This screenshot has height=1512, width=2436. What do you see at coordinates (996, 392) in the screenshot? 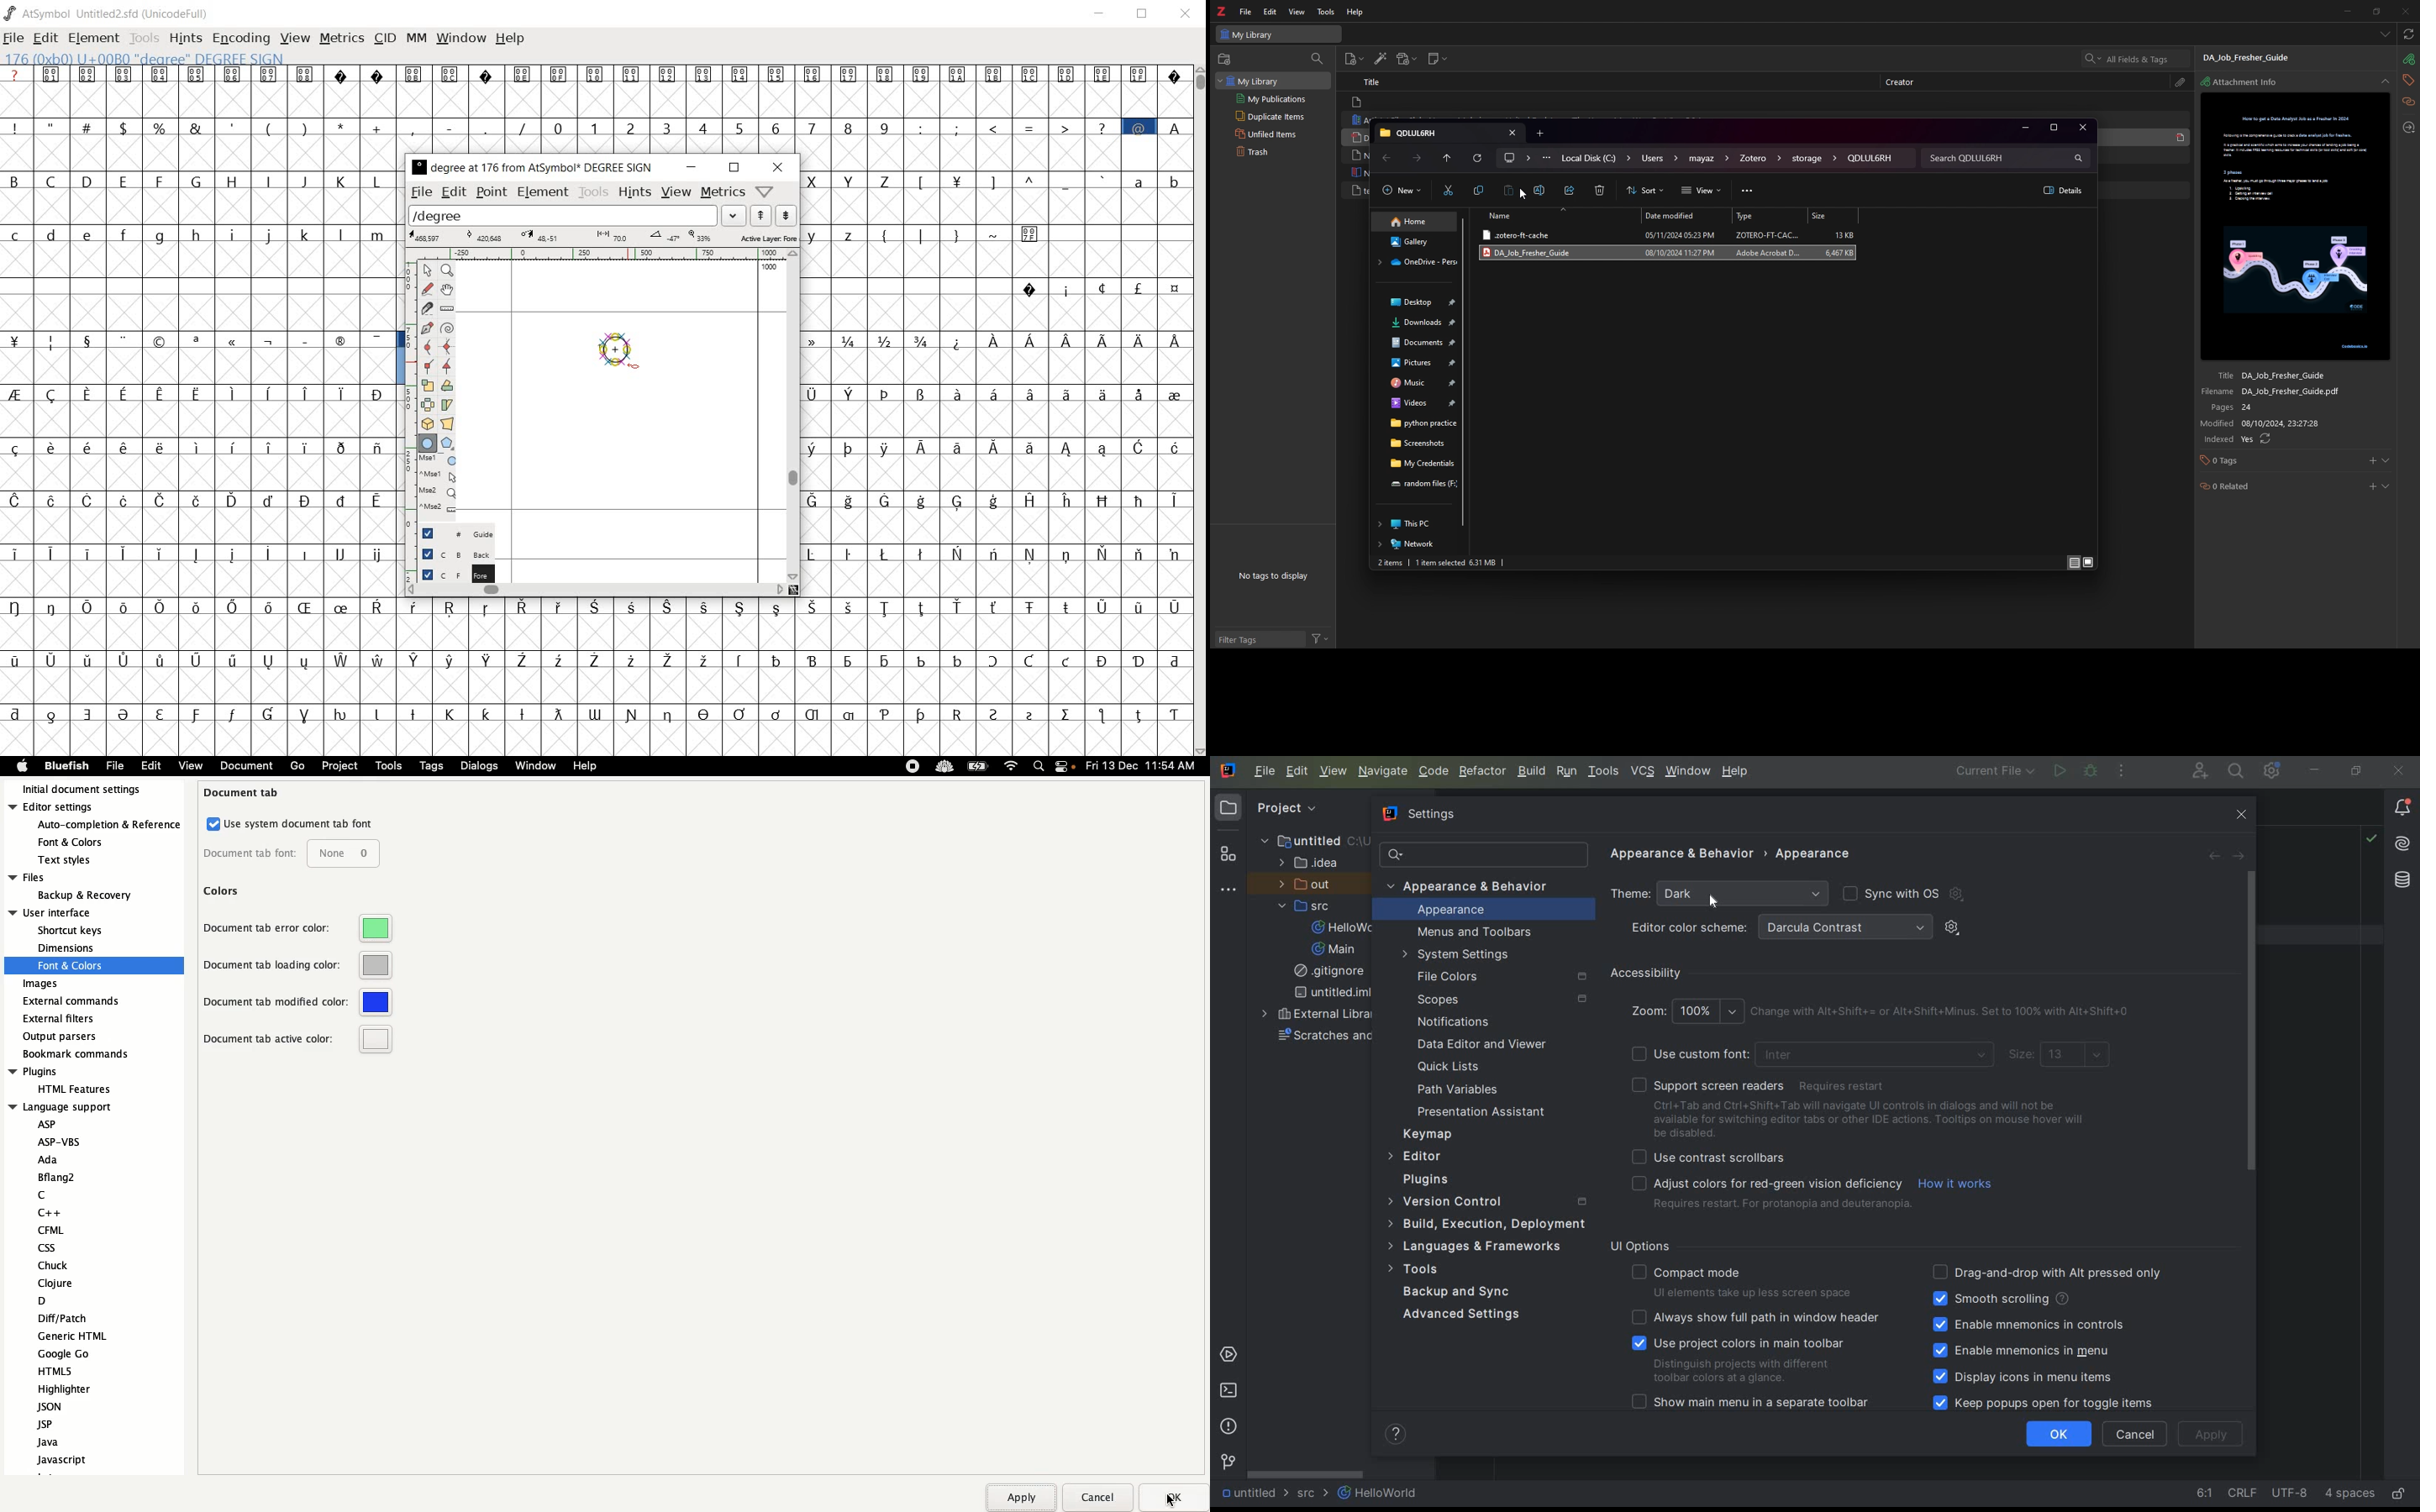
I see `special letters` at bounding box center [996, 392].